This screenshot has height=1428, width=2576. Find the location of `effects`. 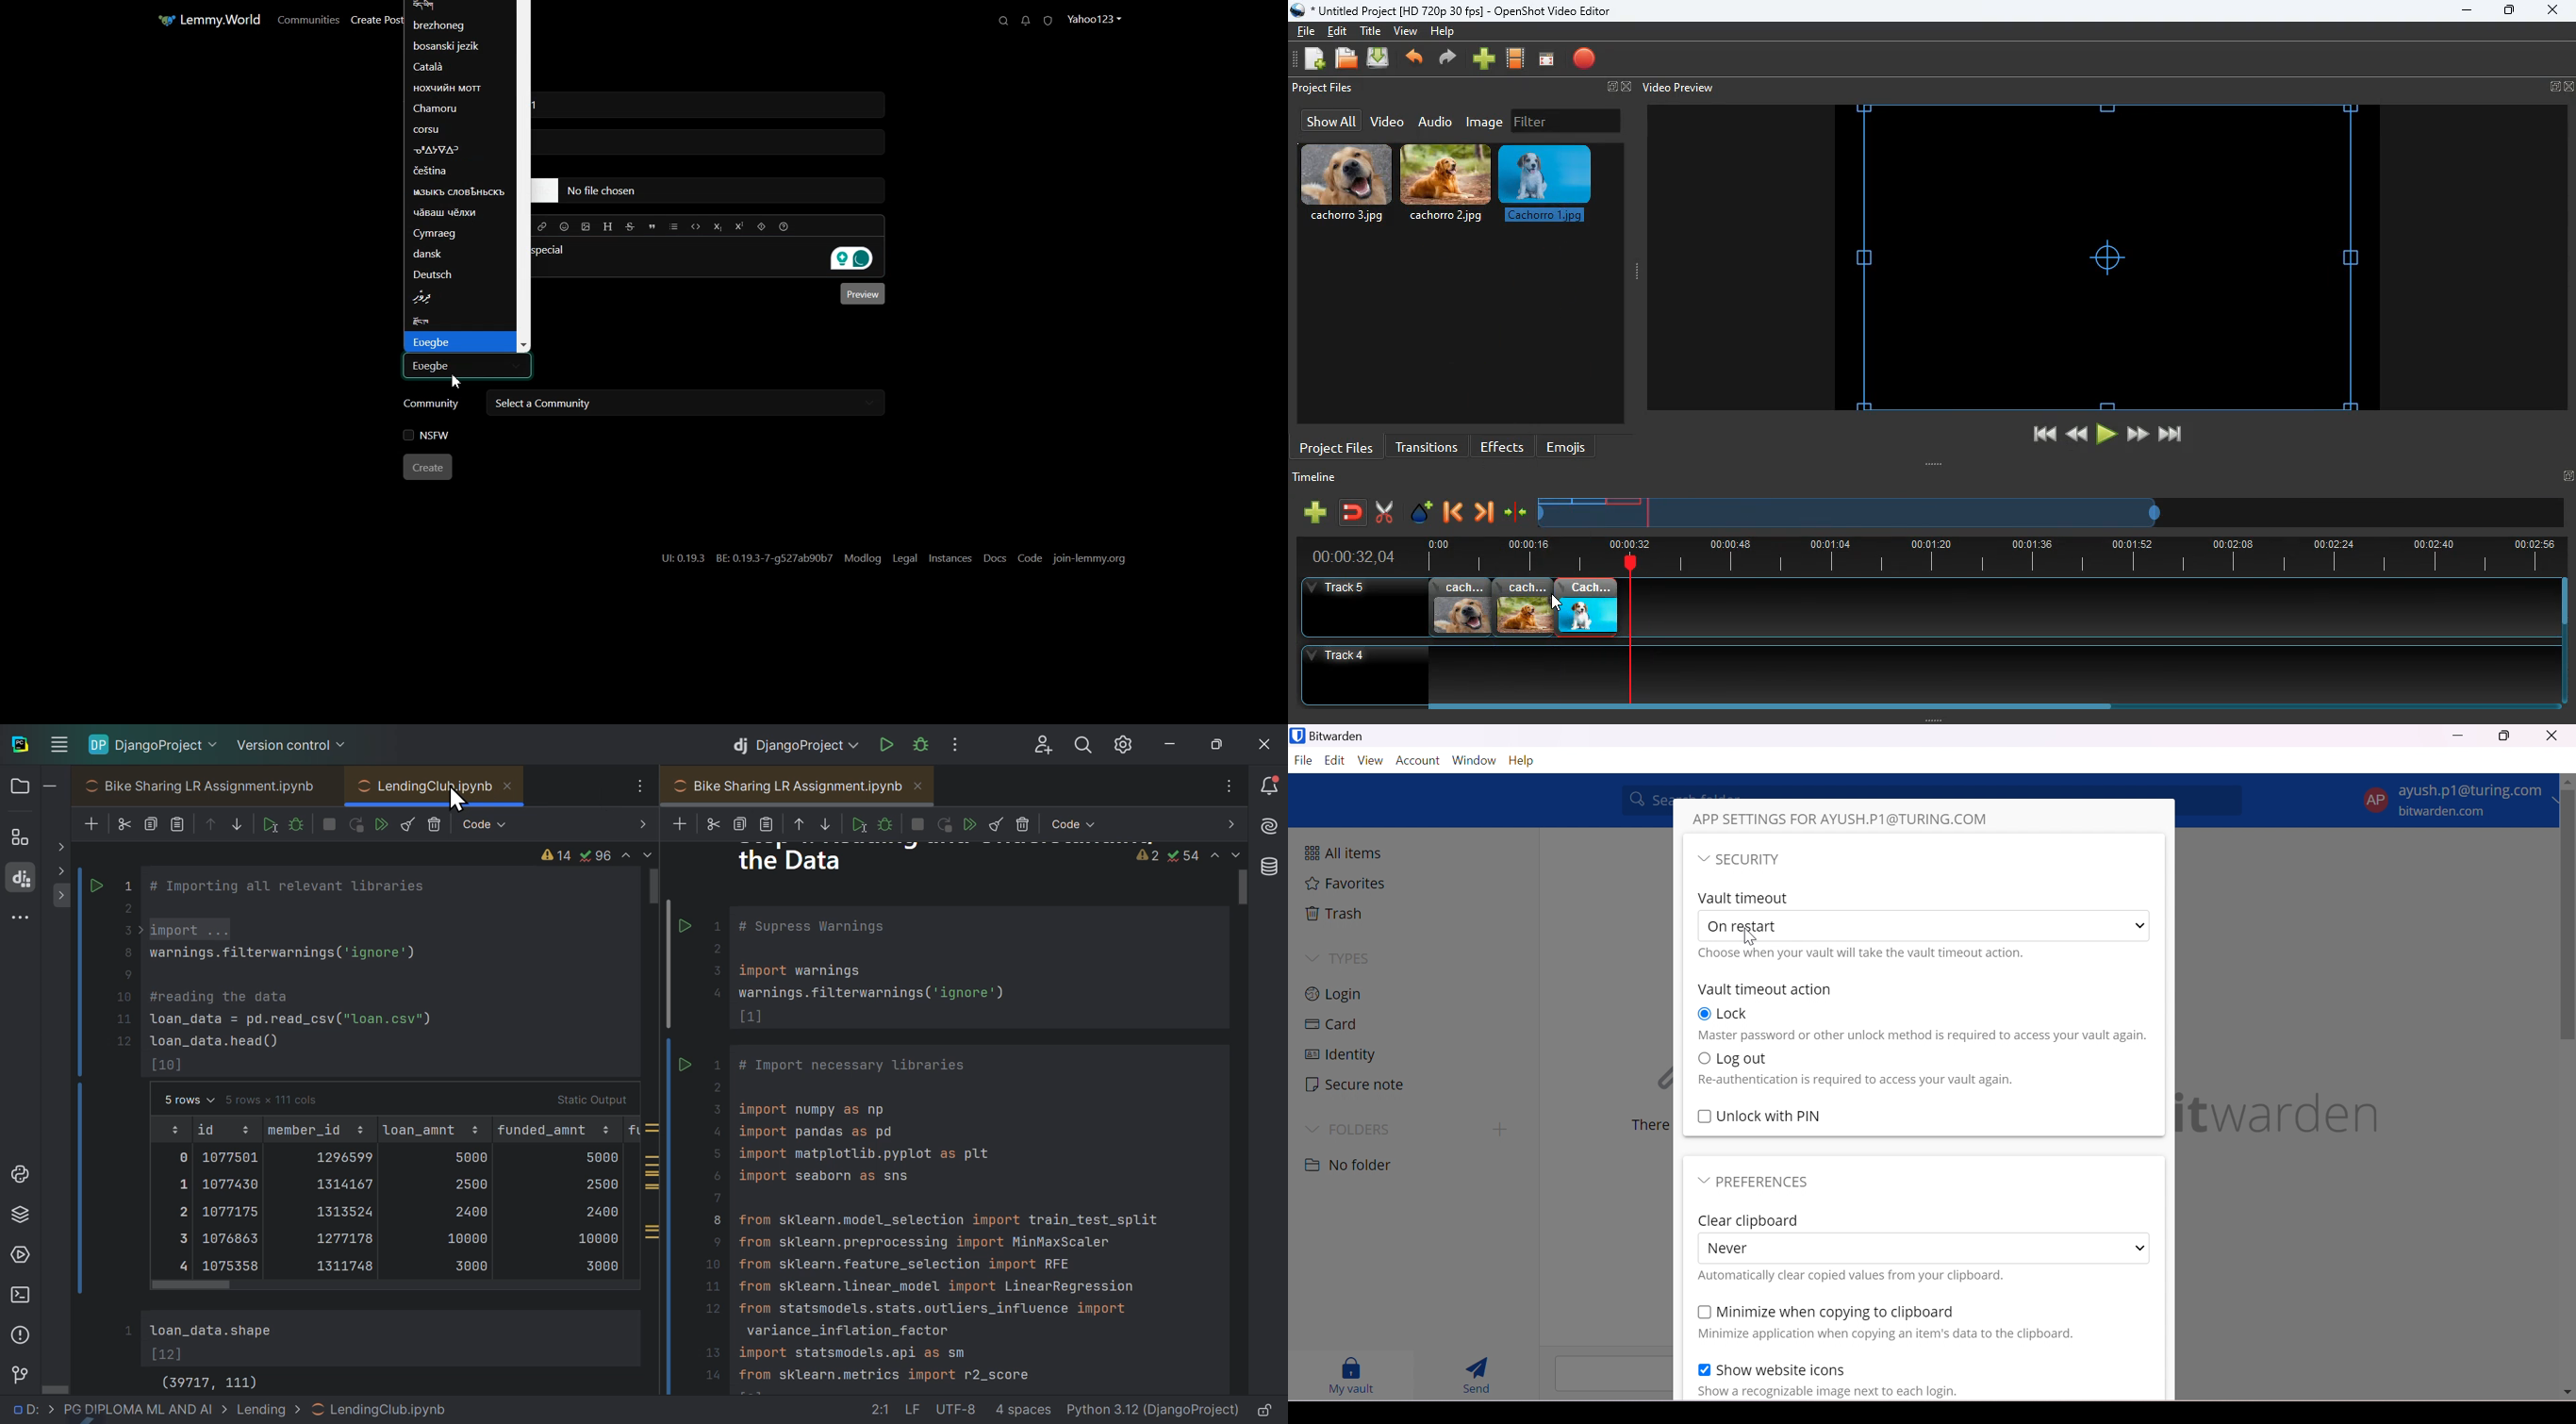

effects is located at coordinates (1503, 446).